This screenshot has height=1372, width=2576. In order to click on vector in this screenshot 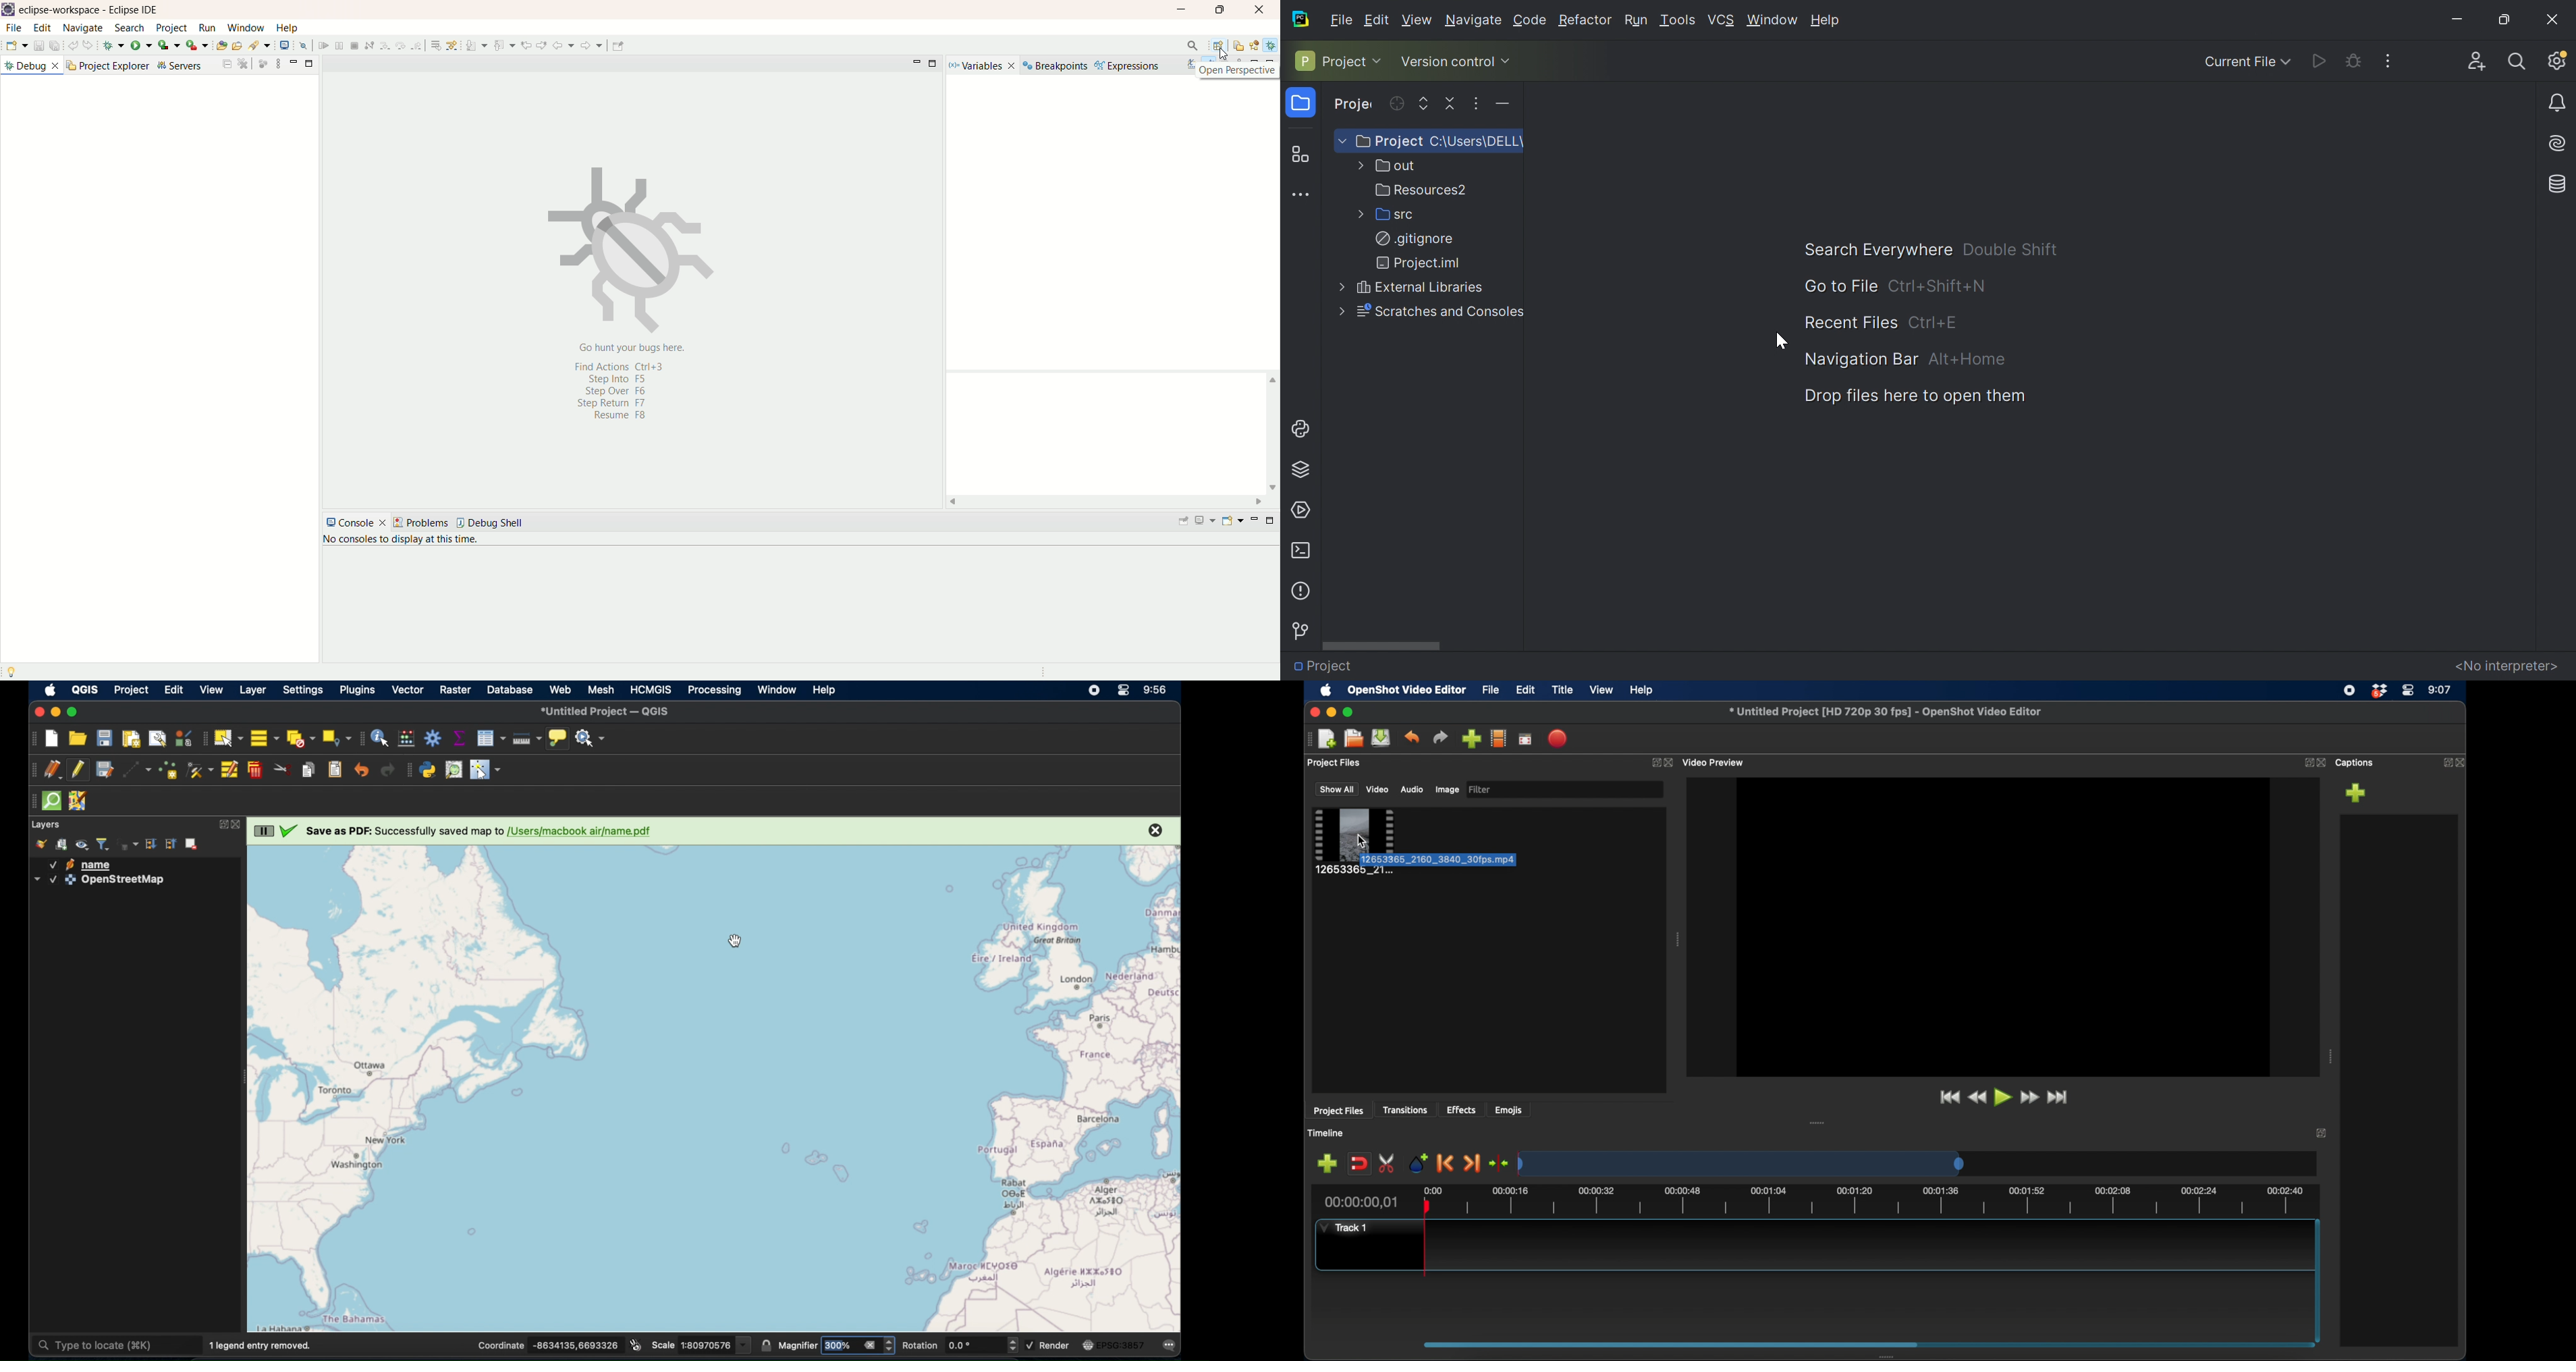, I will do `click(408, 691)`.